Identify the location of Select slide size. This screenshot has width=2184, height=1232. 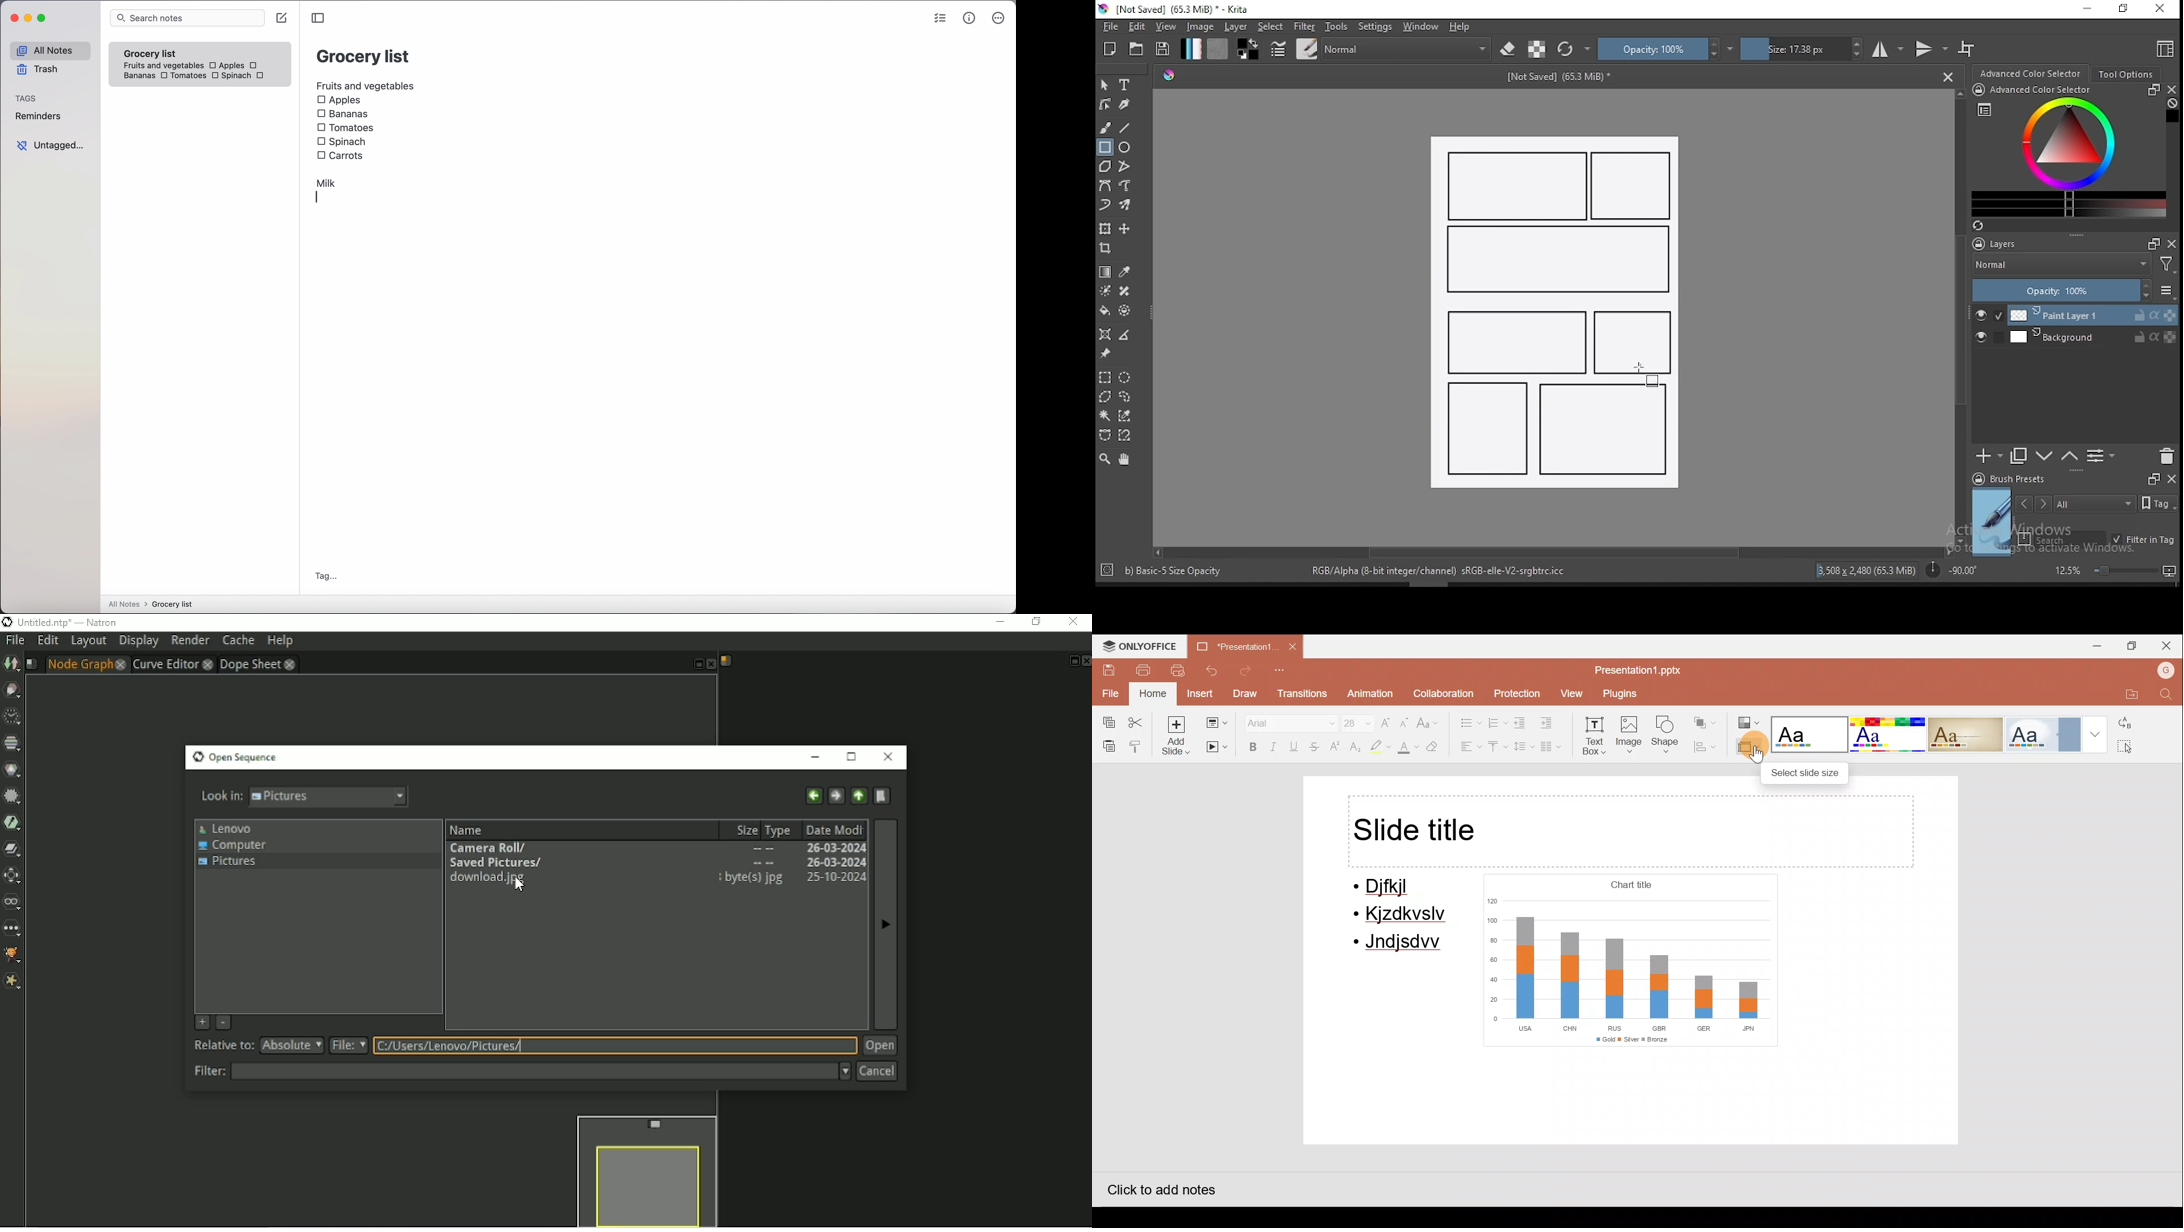
(1747, 748).